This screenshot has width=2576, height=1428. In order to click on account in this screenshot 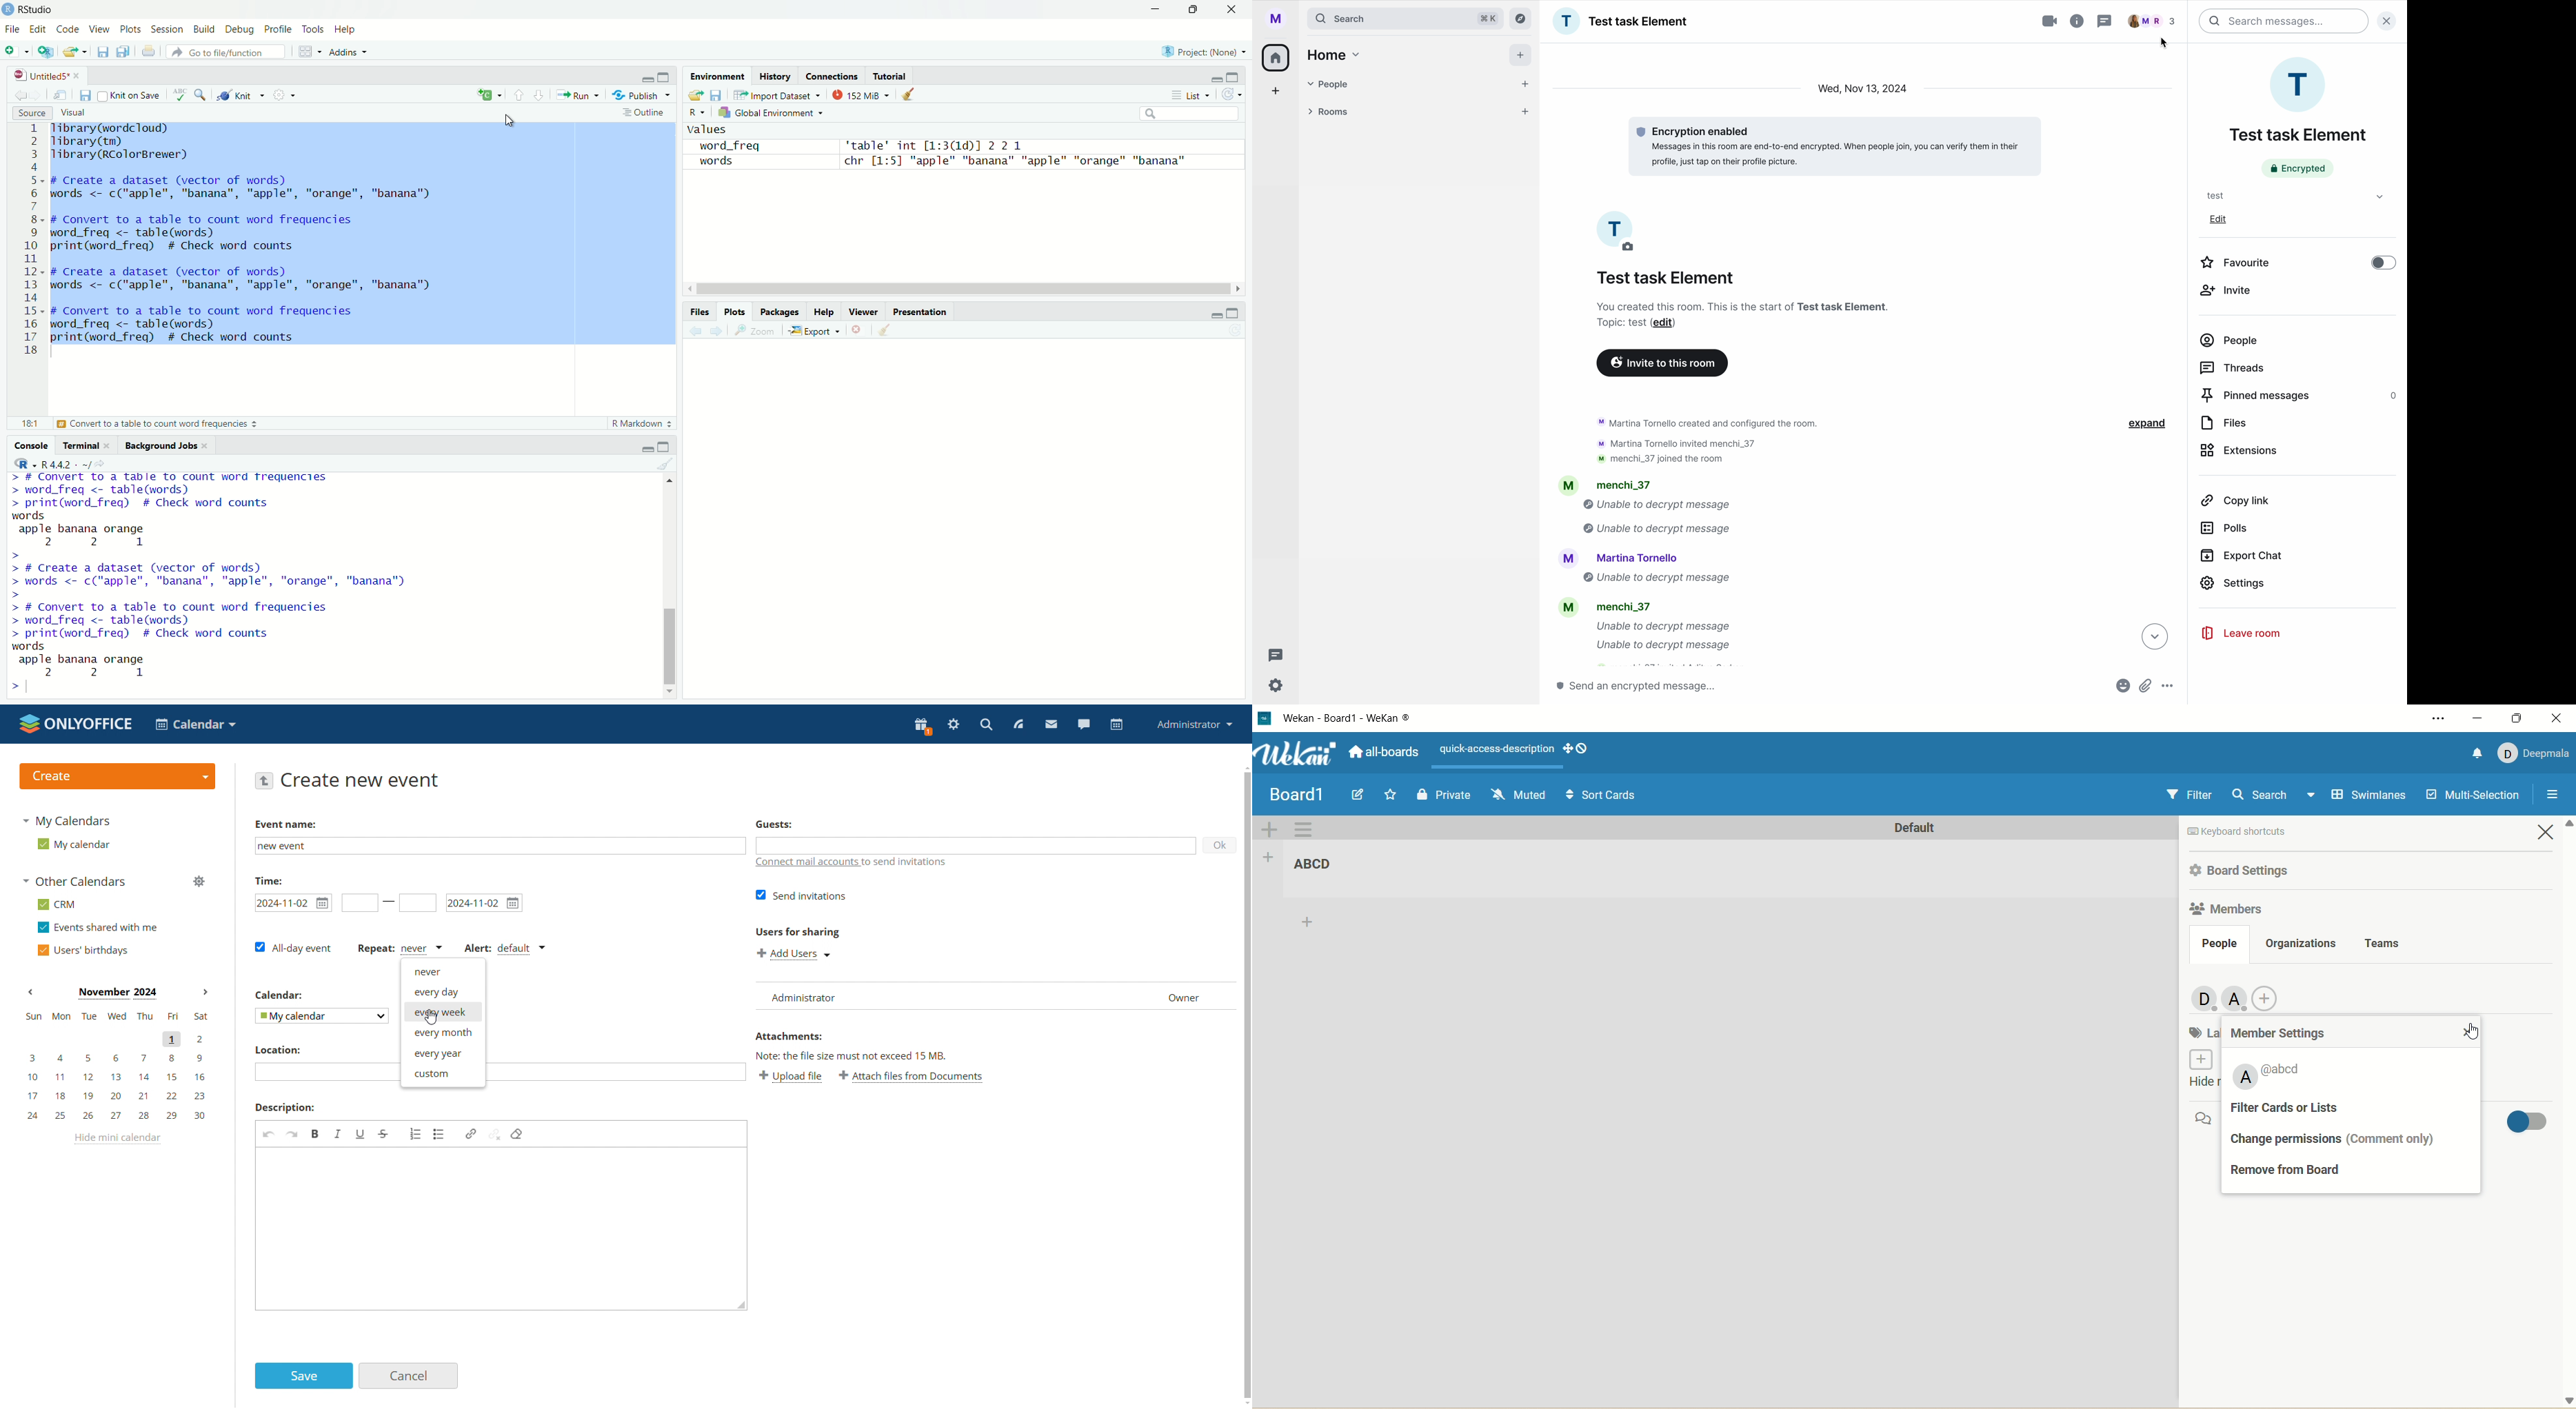, I will do `click(2534, 754)`.